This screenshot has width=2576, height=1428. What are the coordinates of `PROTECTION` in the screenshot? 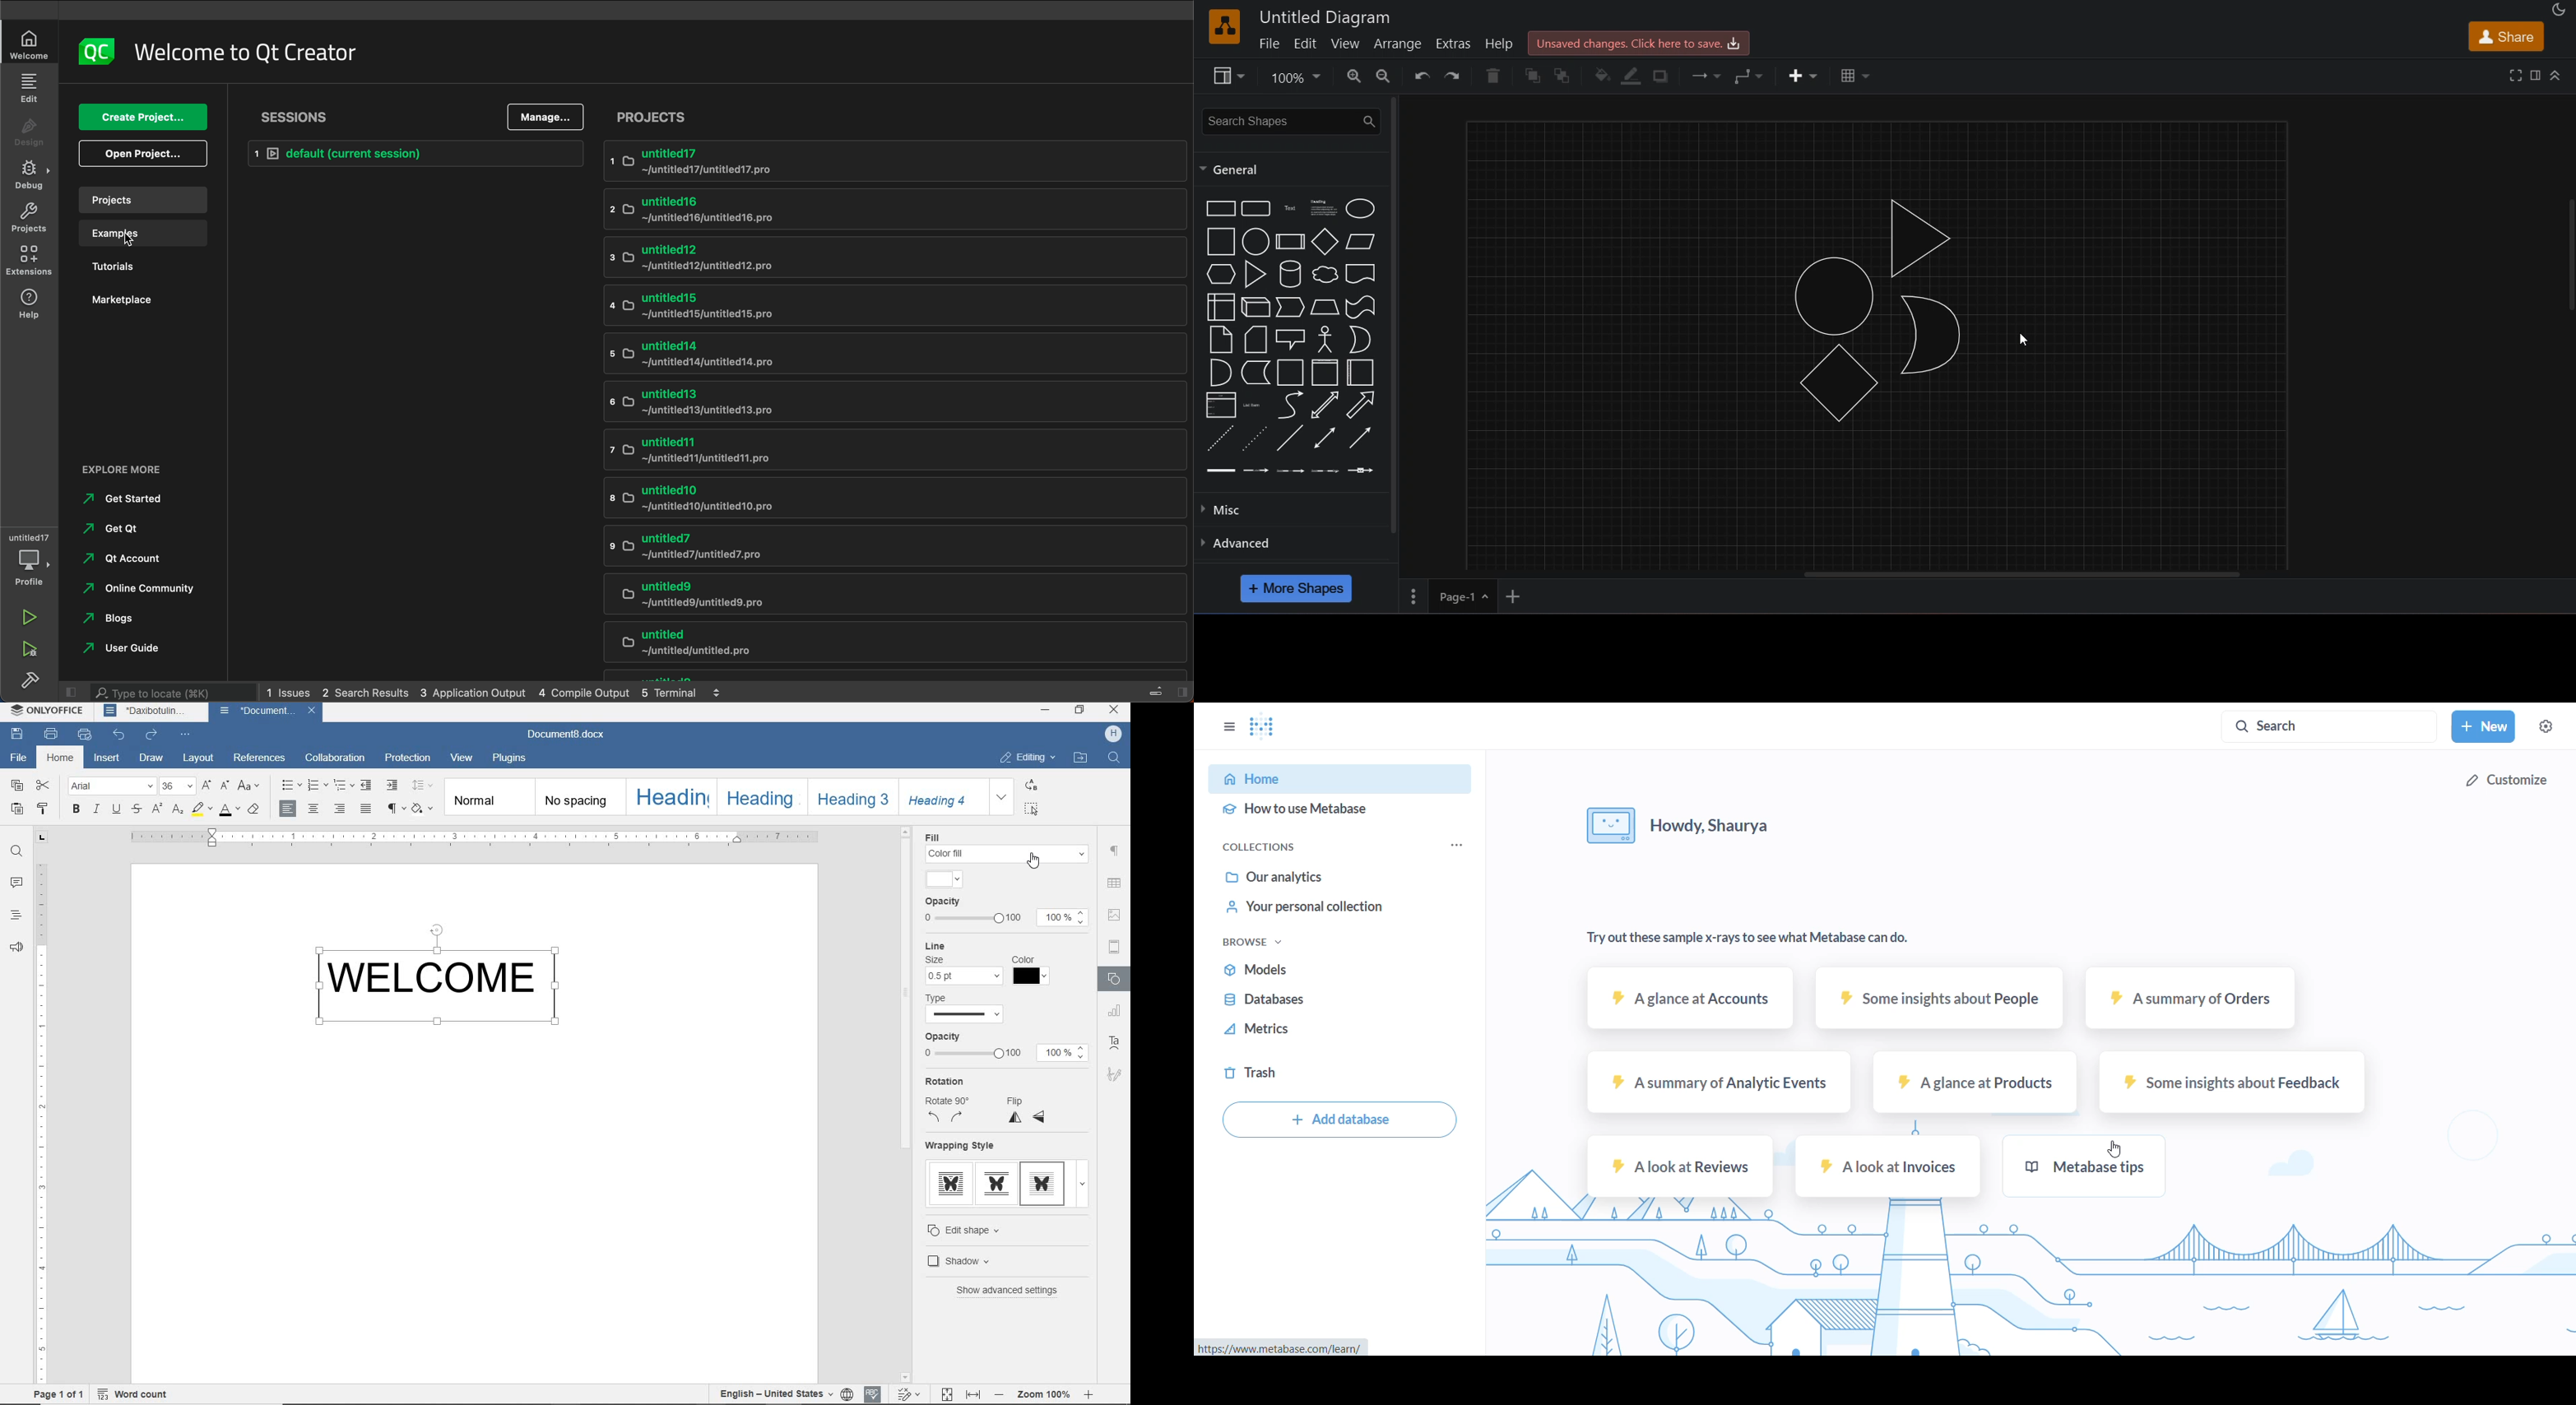 It's located at (408, 758).